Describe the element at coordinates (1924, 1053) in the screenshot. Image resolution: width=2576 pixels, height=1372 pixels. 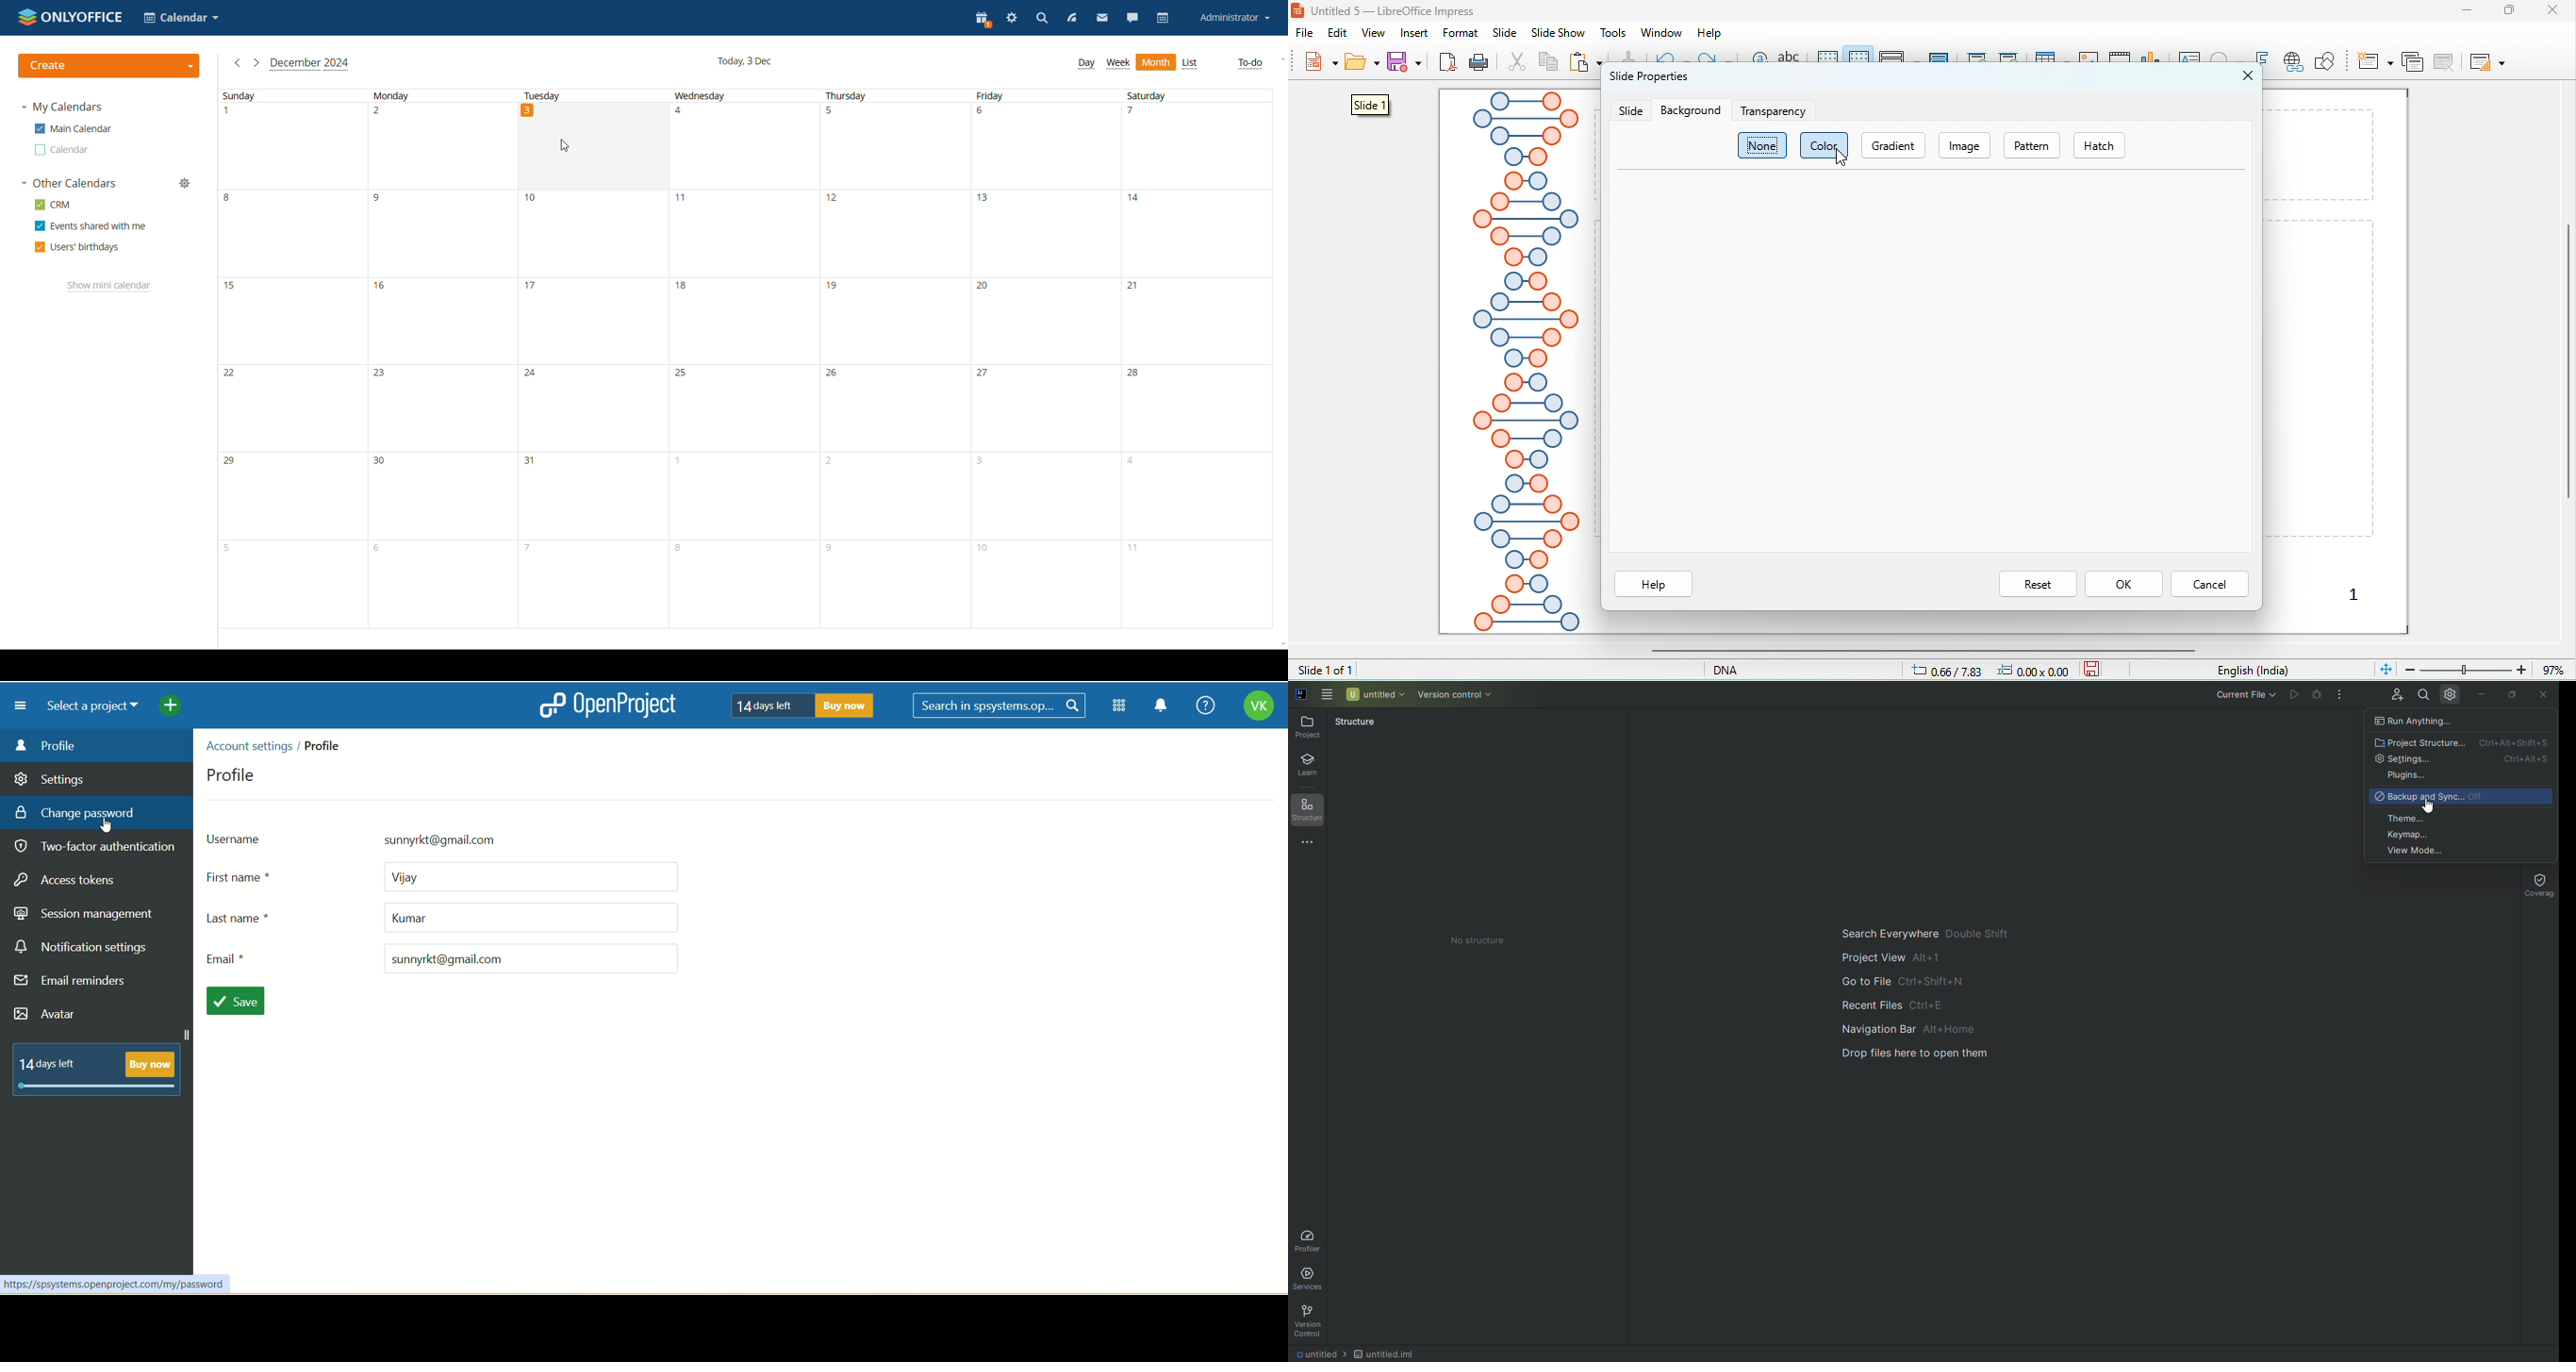
I see `File upload` at that location.